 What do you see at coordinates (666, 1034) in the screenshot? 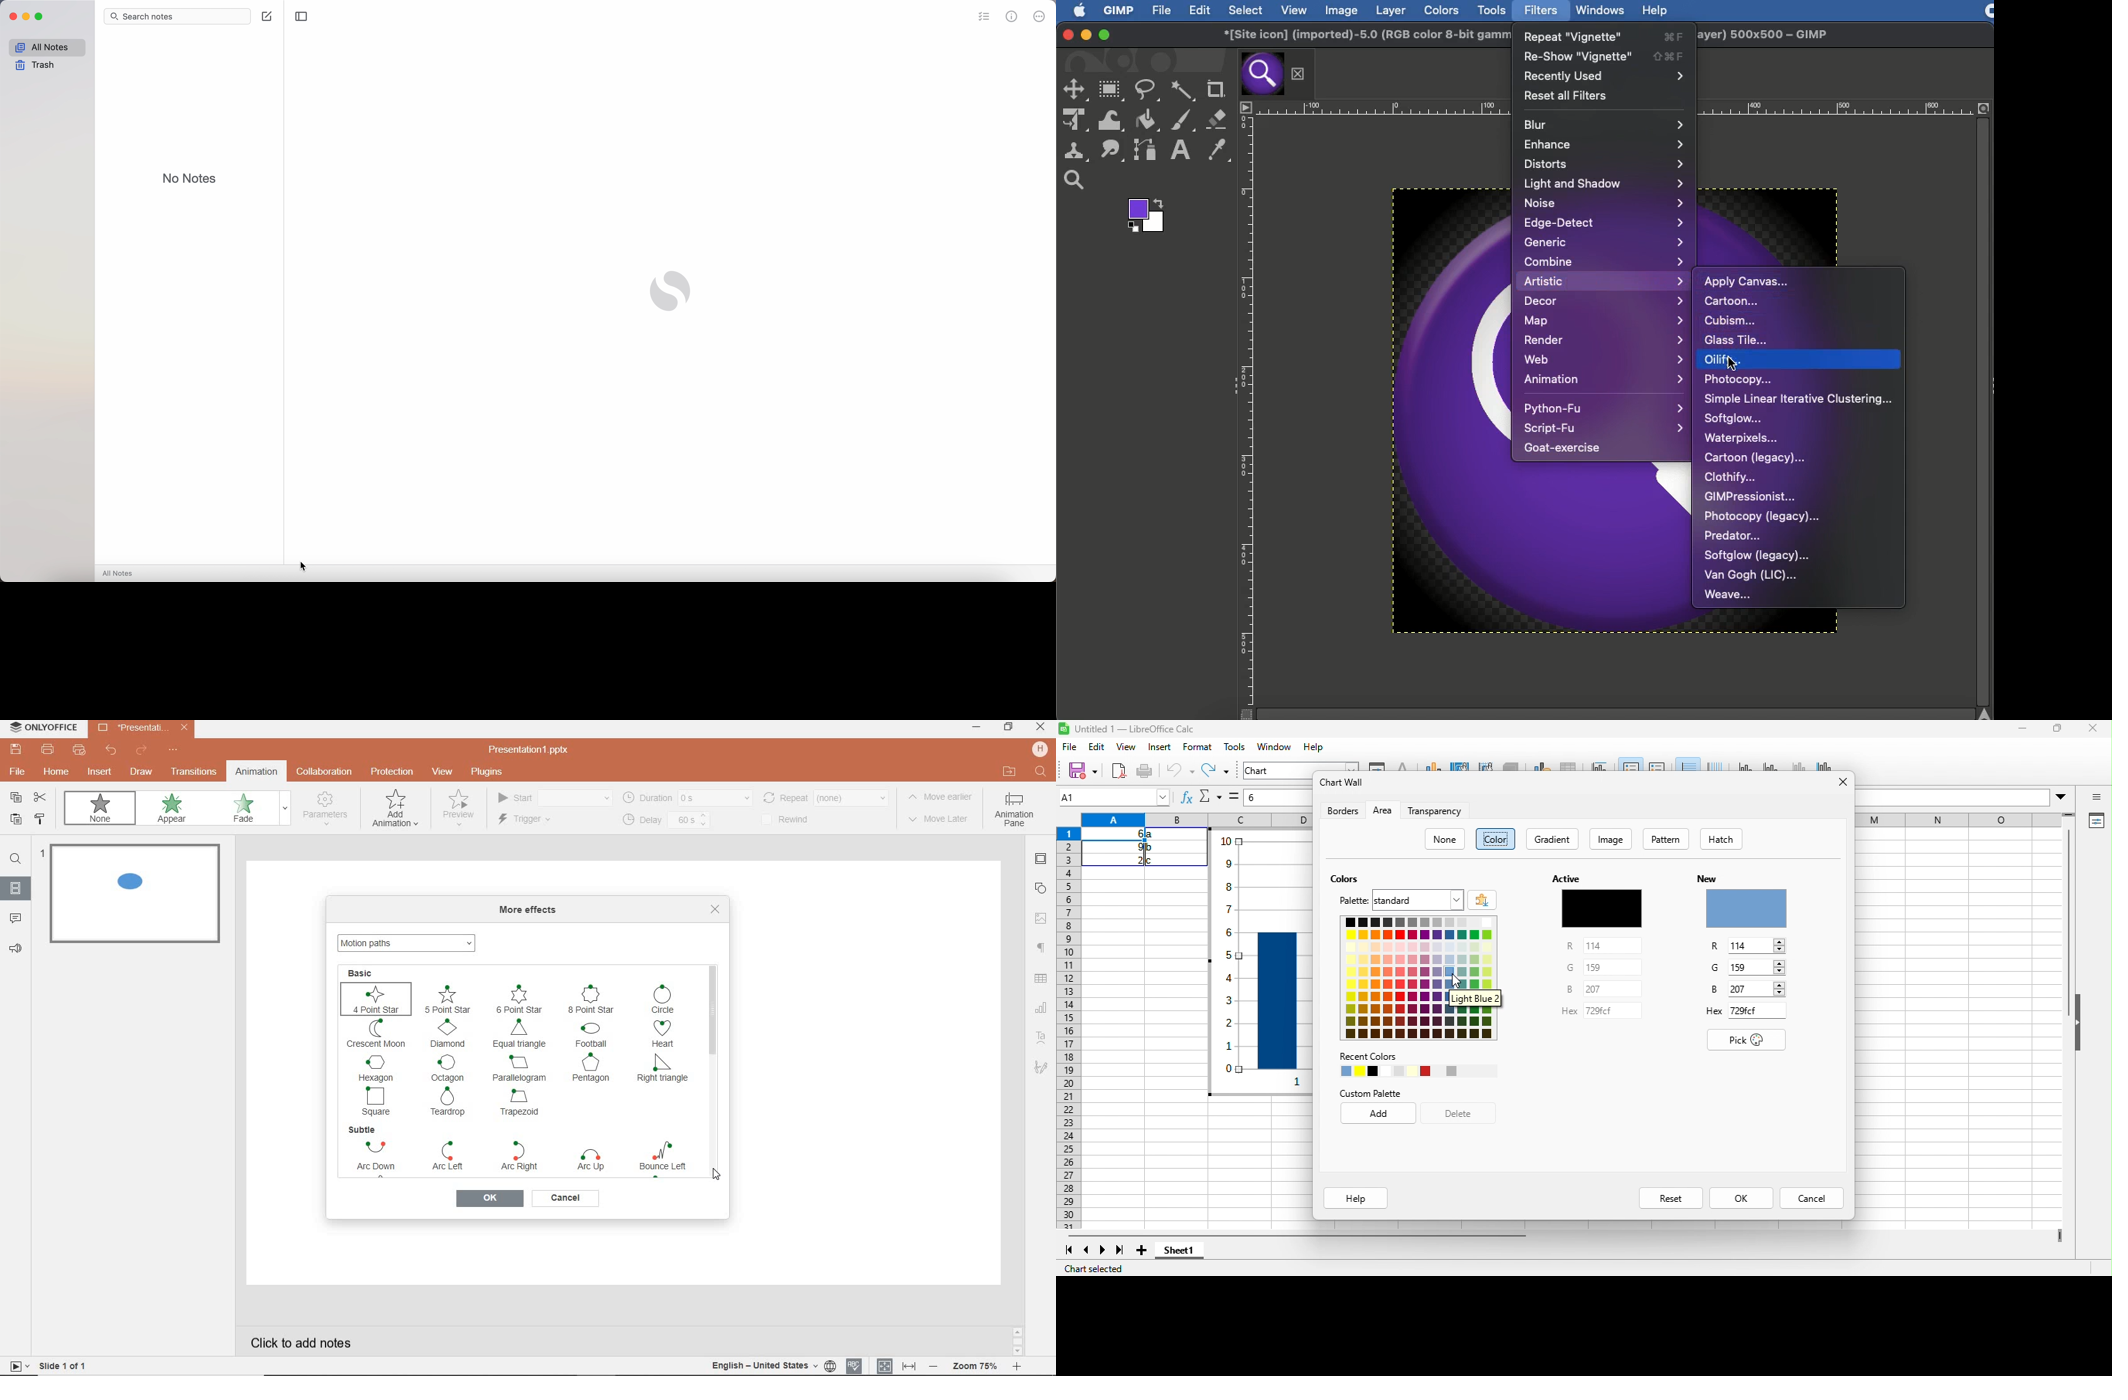
I see `HEART` at bounding box center [666, 1034].